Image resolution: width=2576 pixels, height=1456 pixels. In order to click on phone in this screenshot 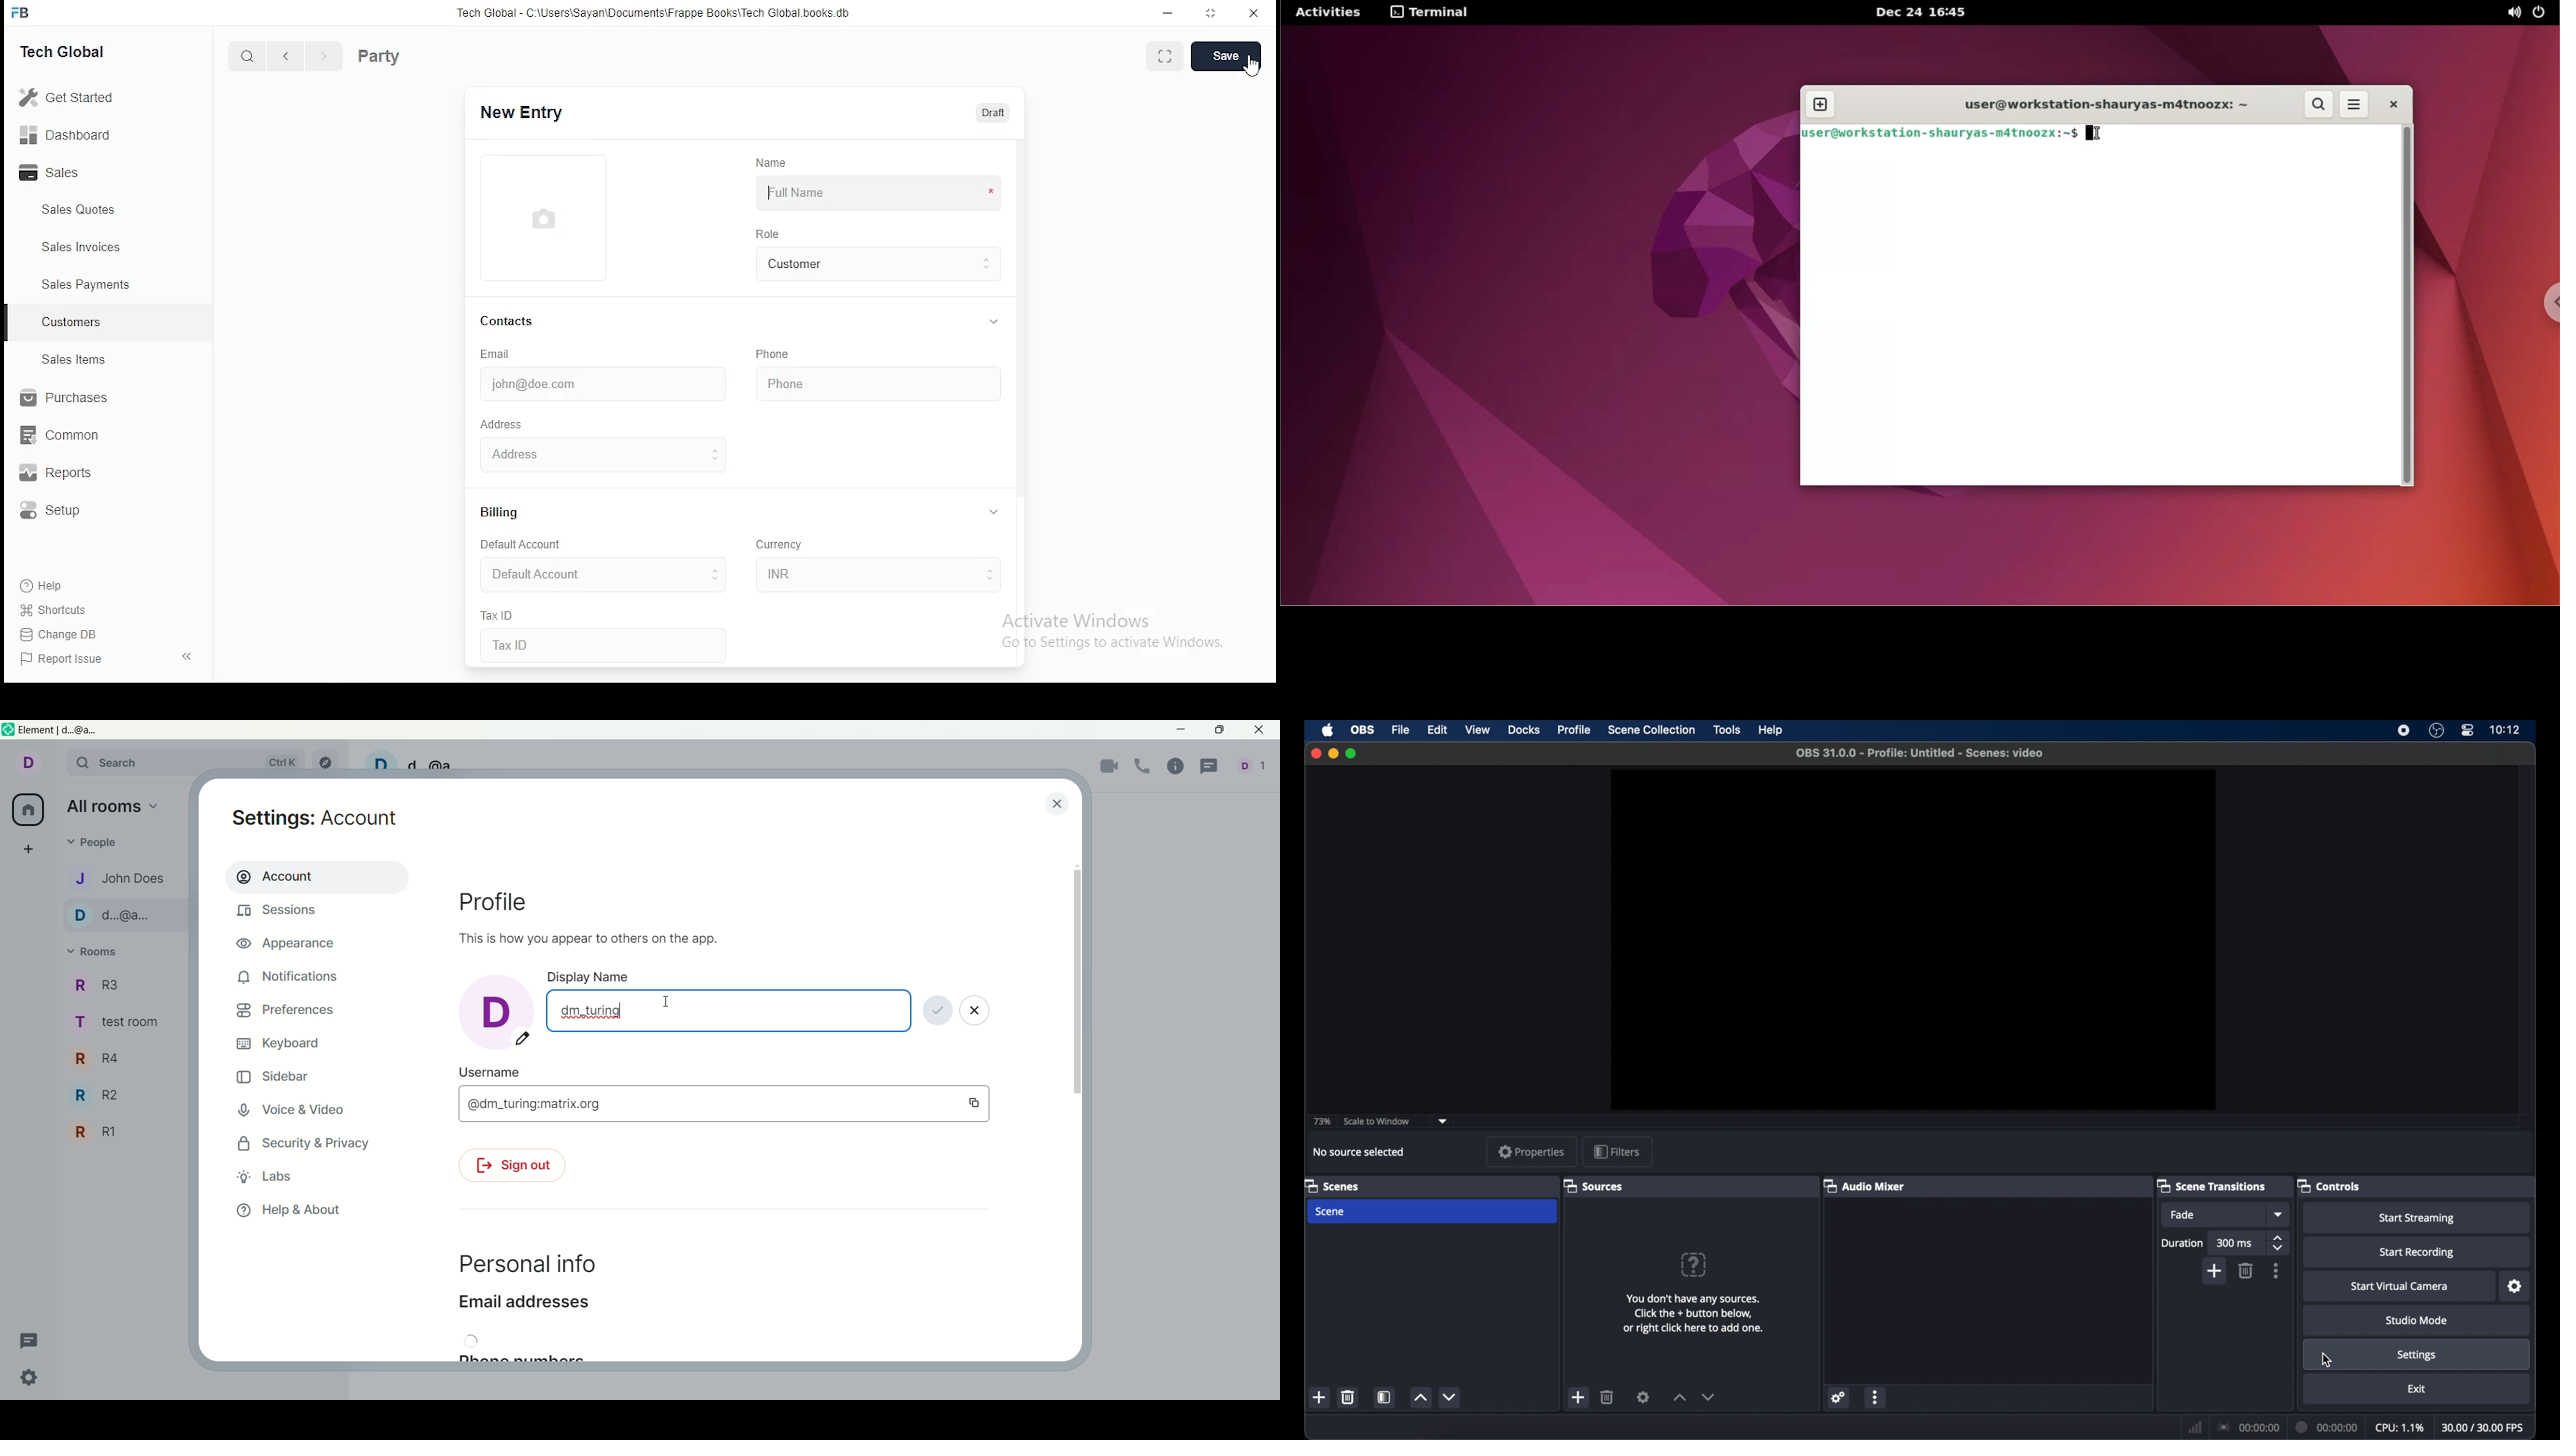, I will do `click(814, 380)`.